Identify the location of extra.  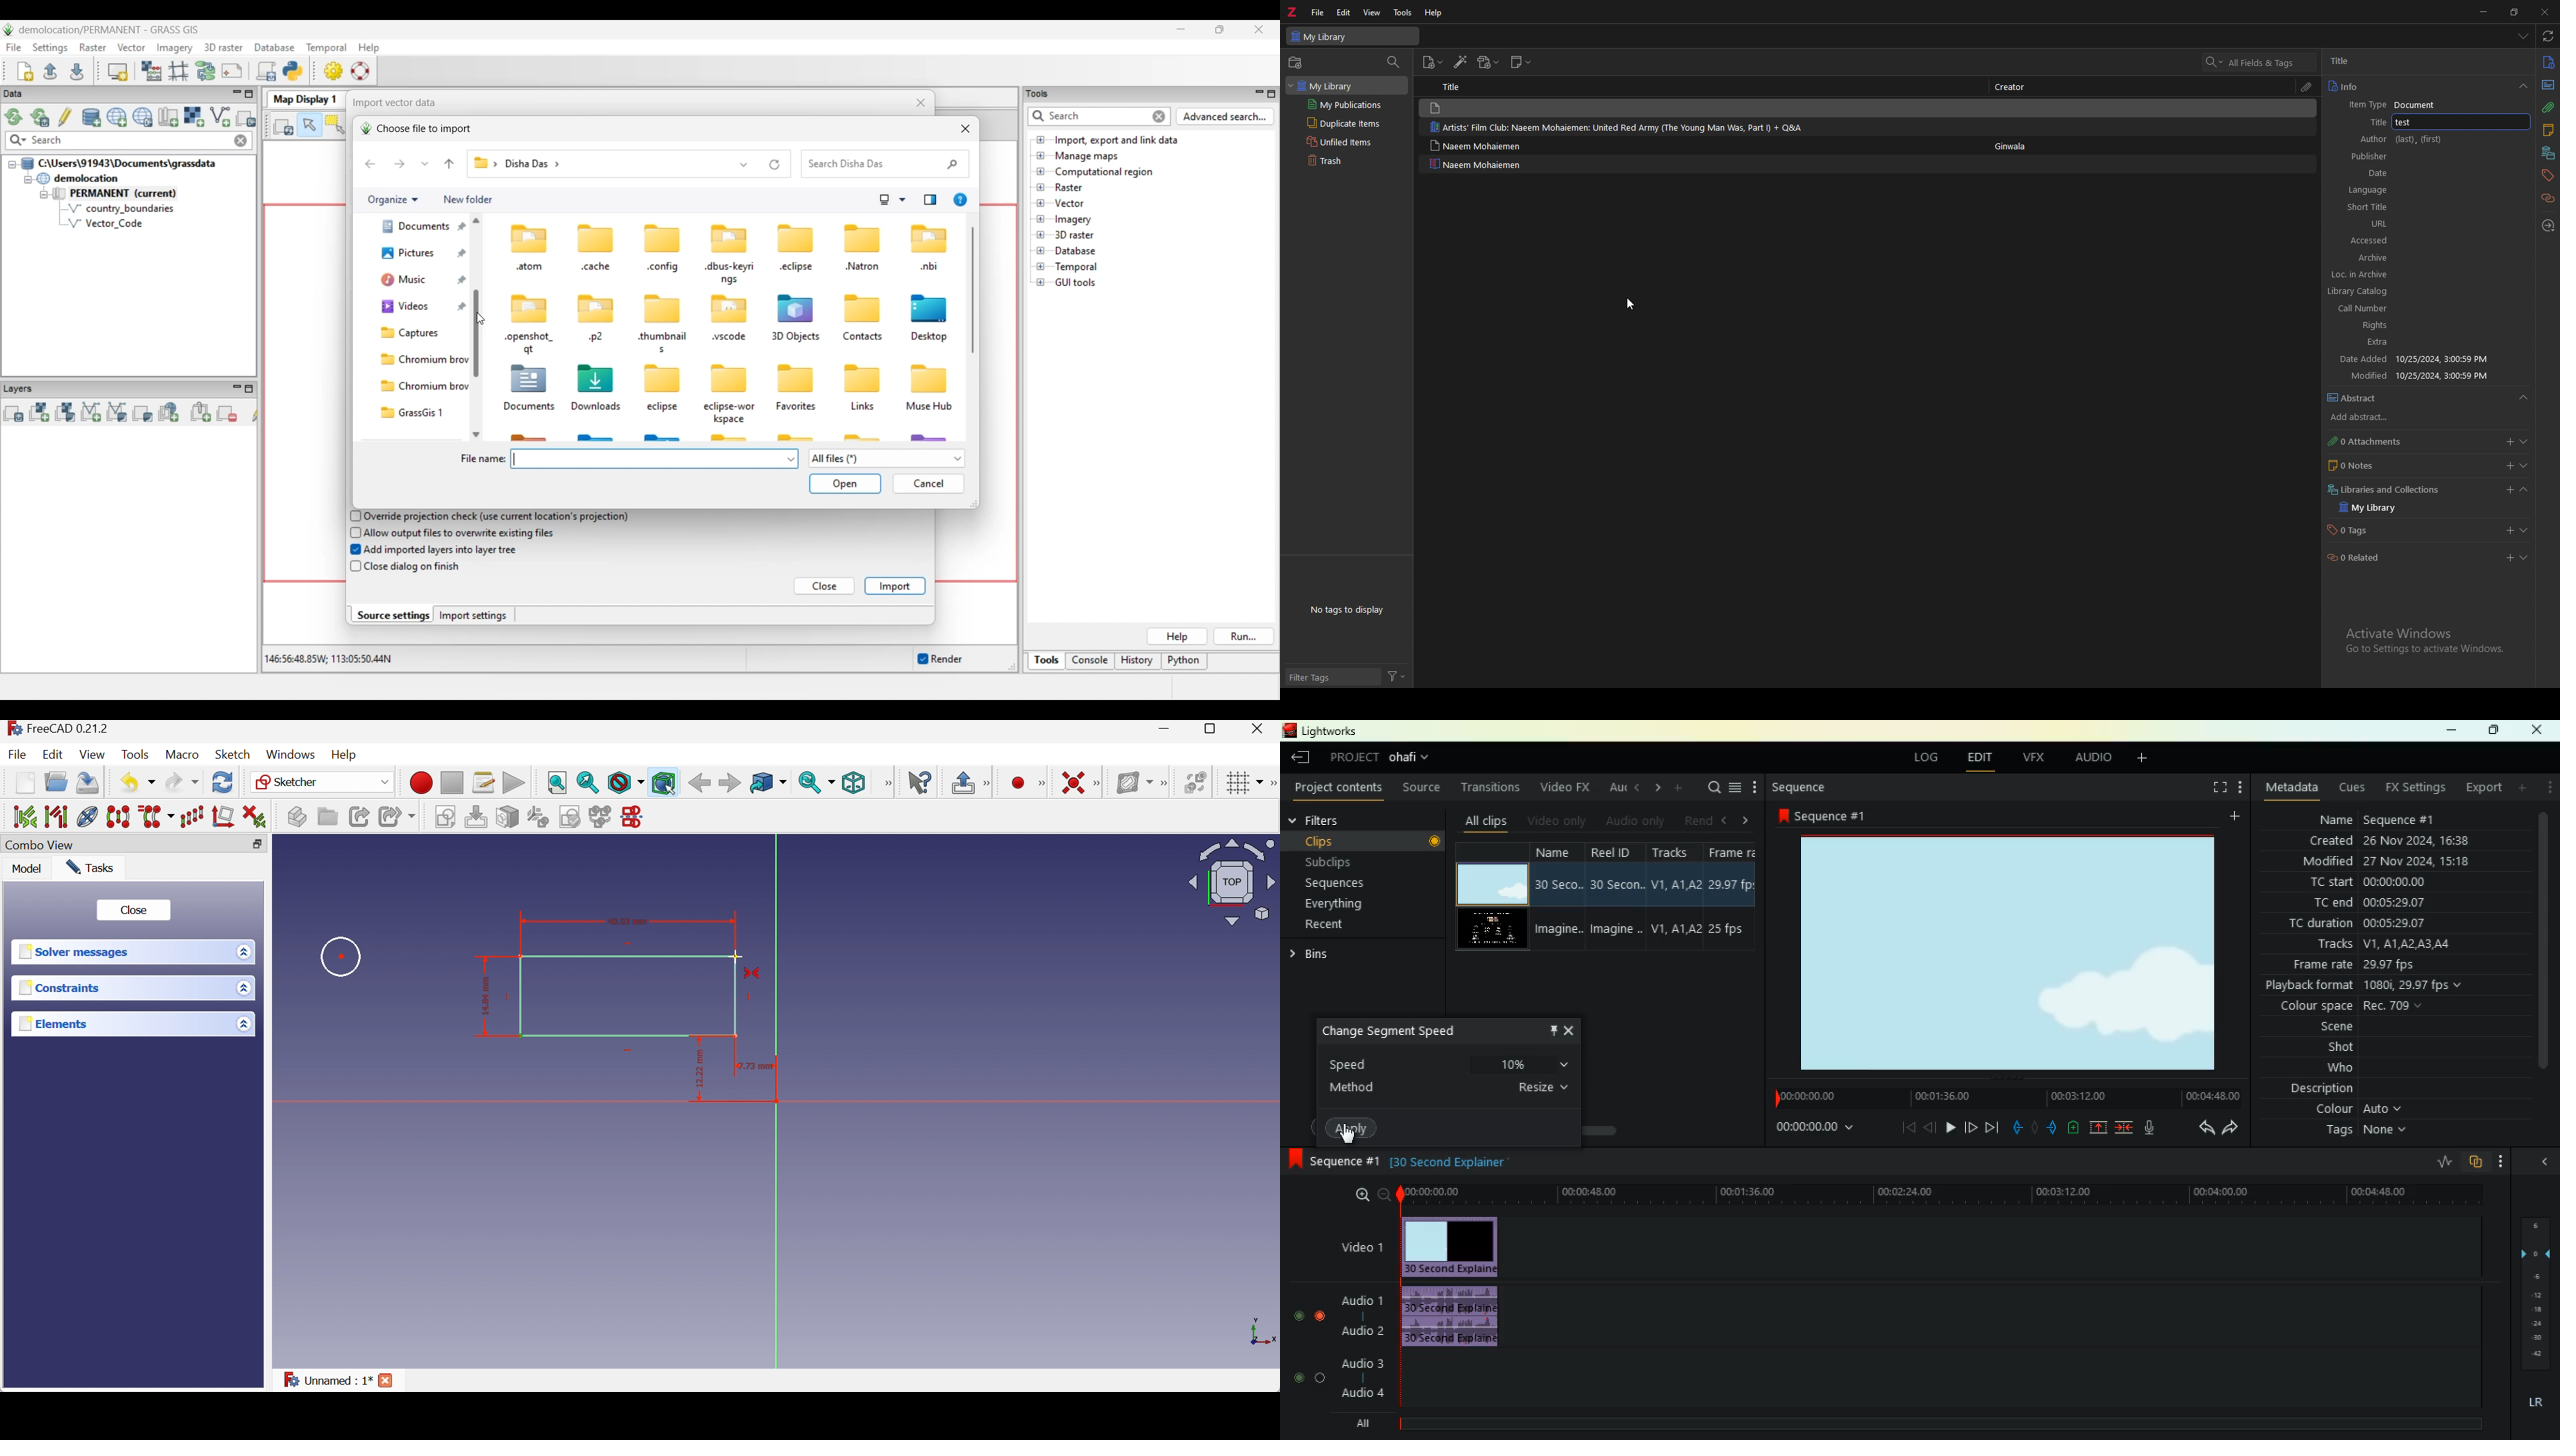
(2384, 489).